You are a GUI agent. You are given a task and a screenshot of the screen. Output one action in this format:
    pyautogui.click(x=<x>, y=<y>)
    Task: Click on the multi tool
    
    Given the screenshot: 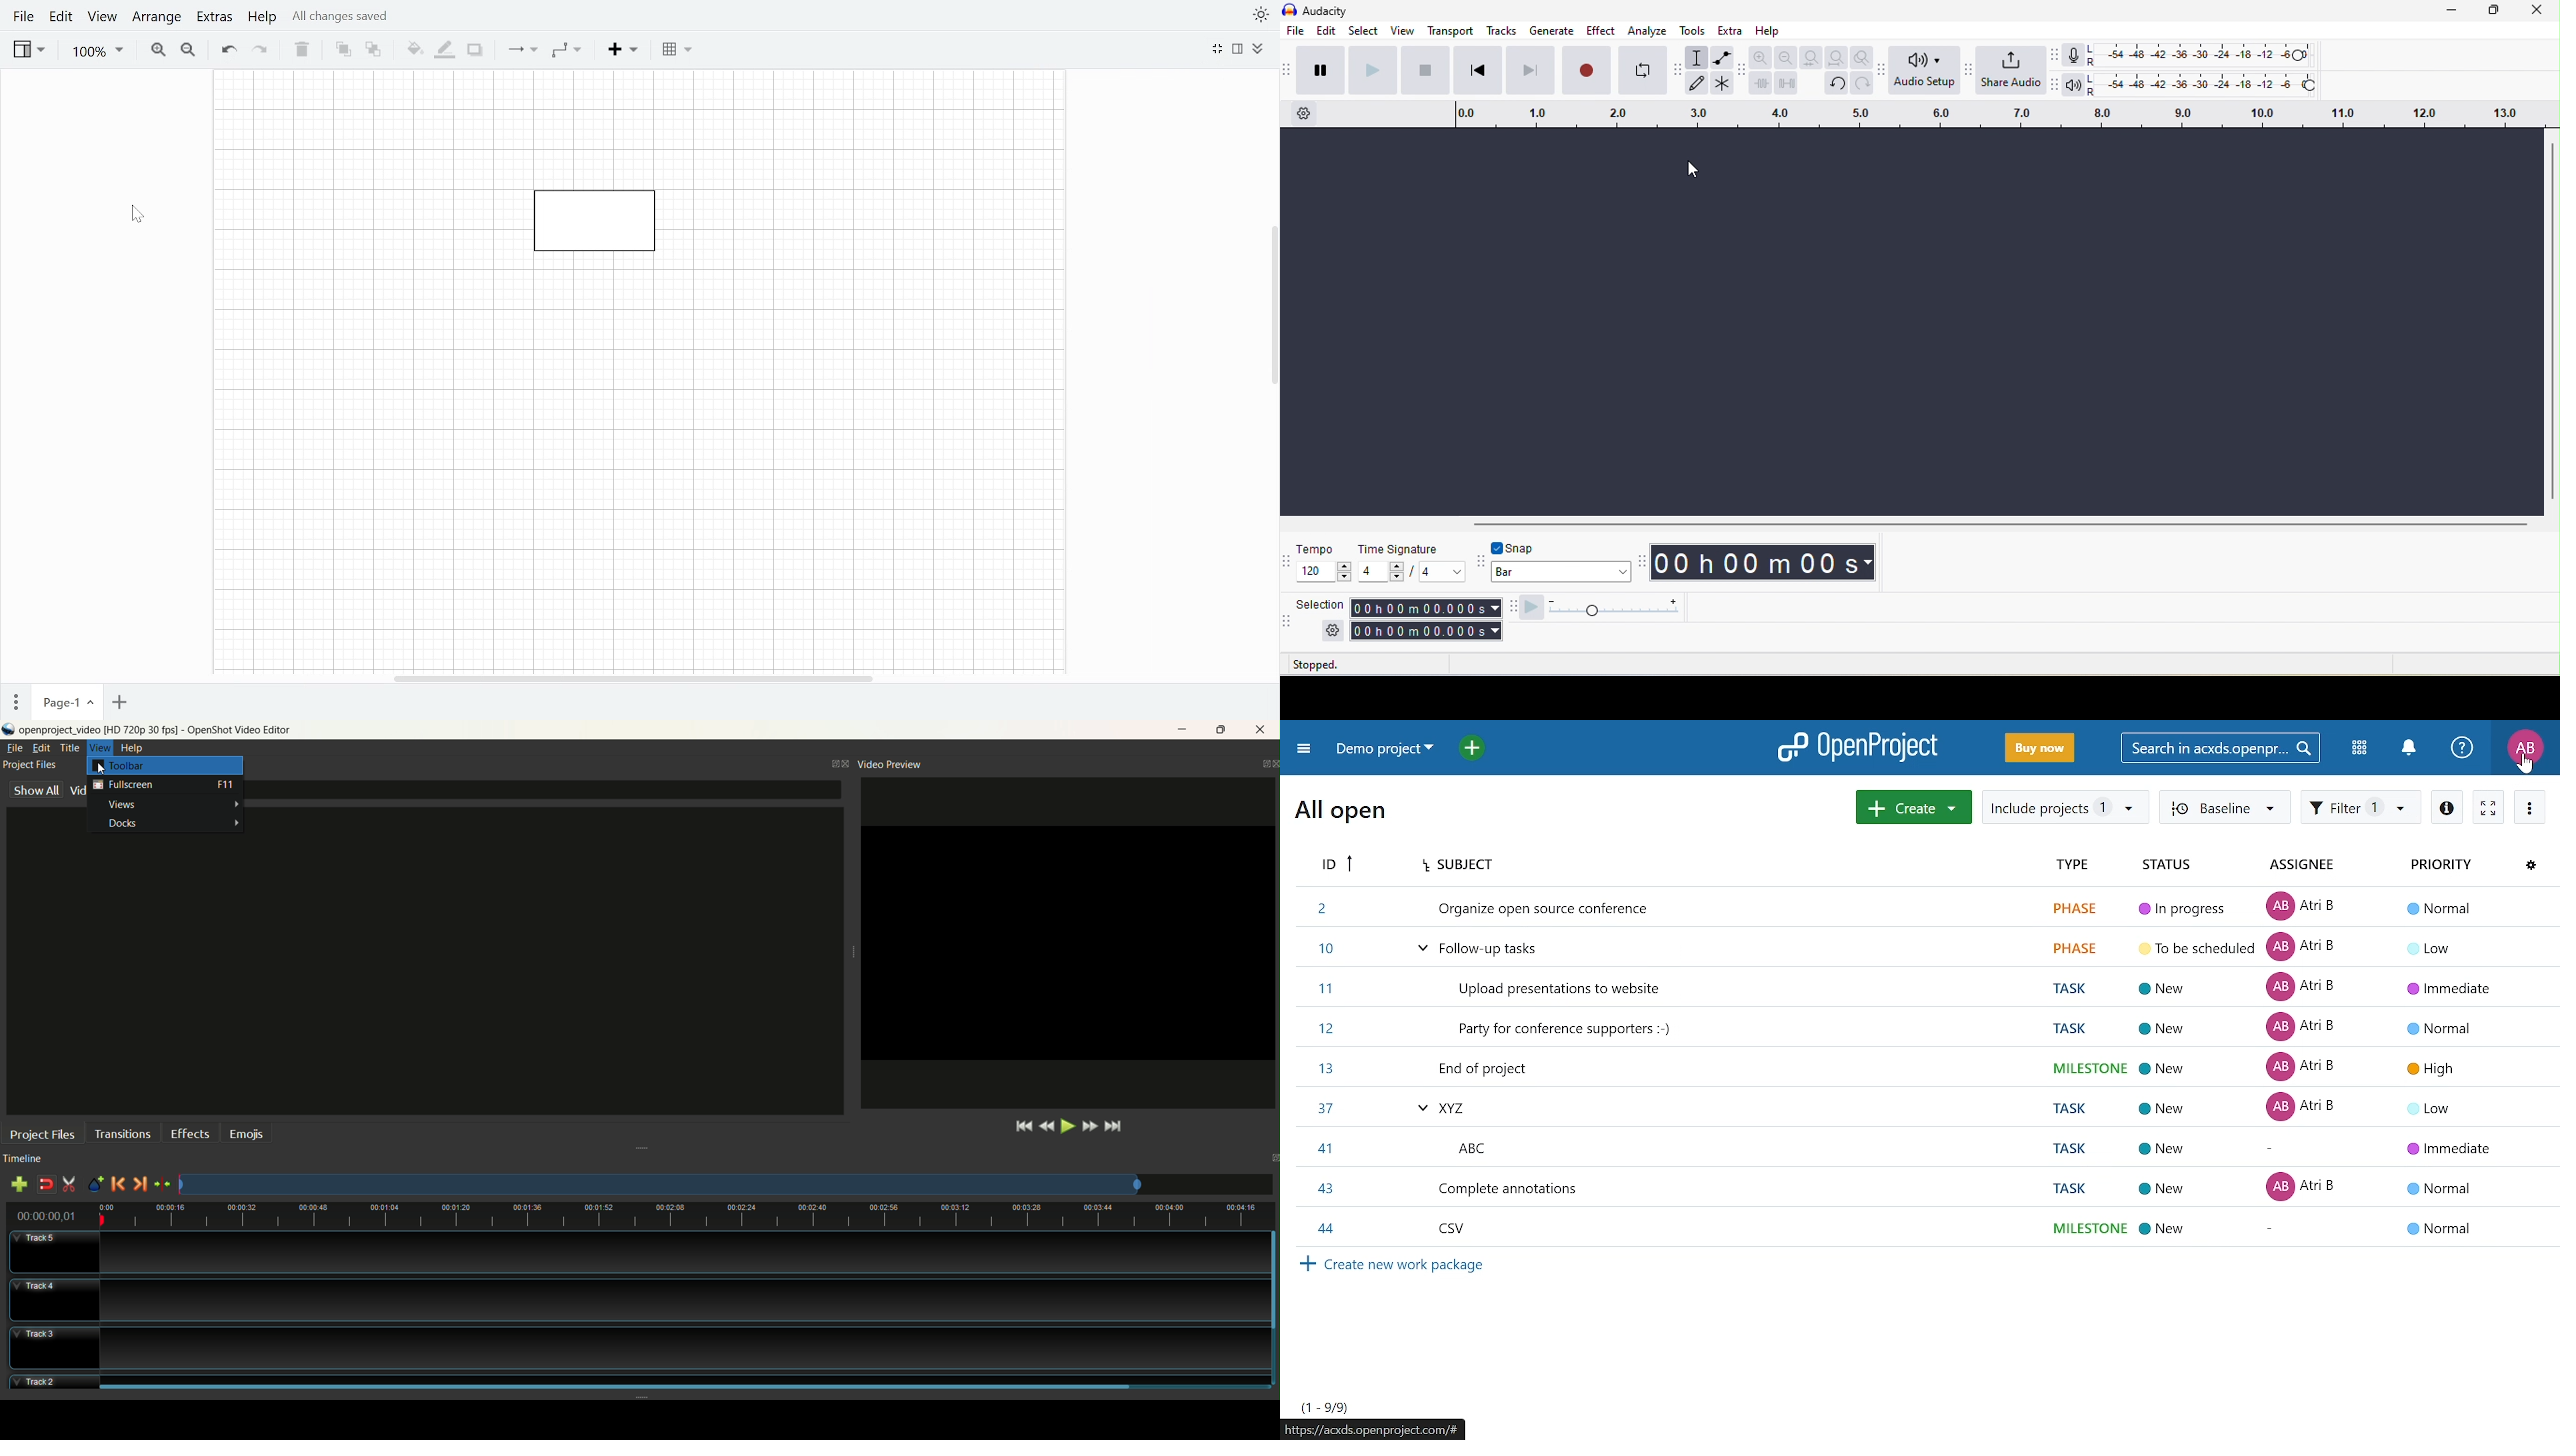 What is the action you would take?
    pyautogui.click(x=1723, y=82)
    